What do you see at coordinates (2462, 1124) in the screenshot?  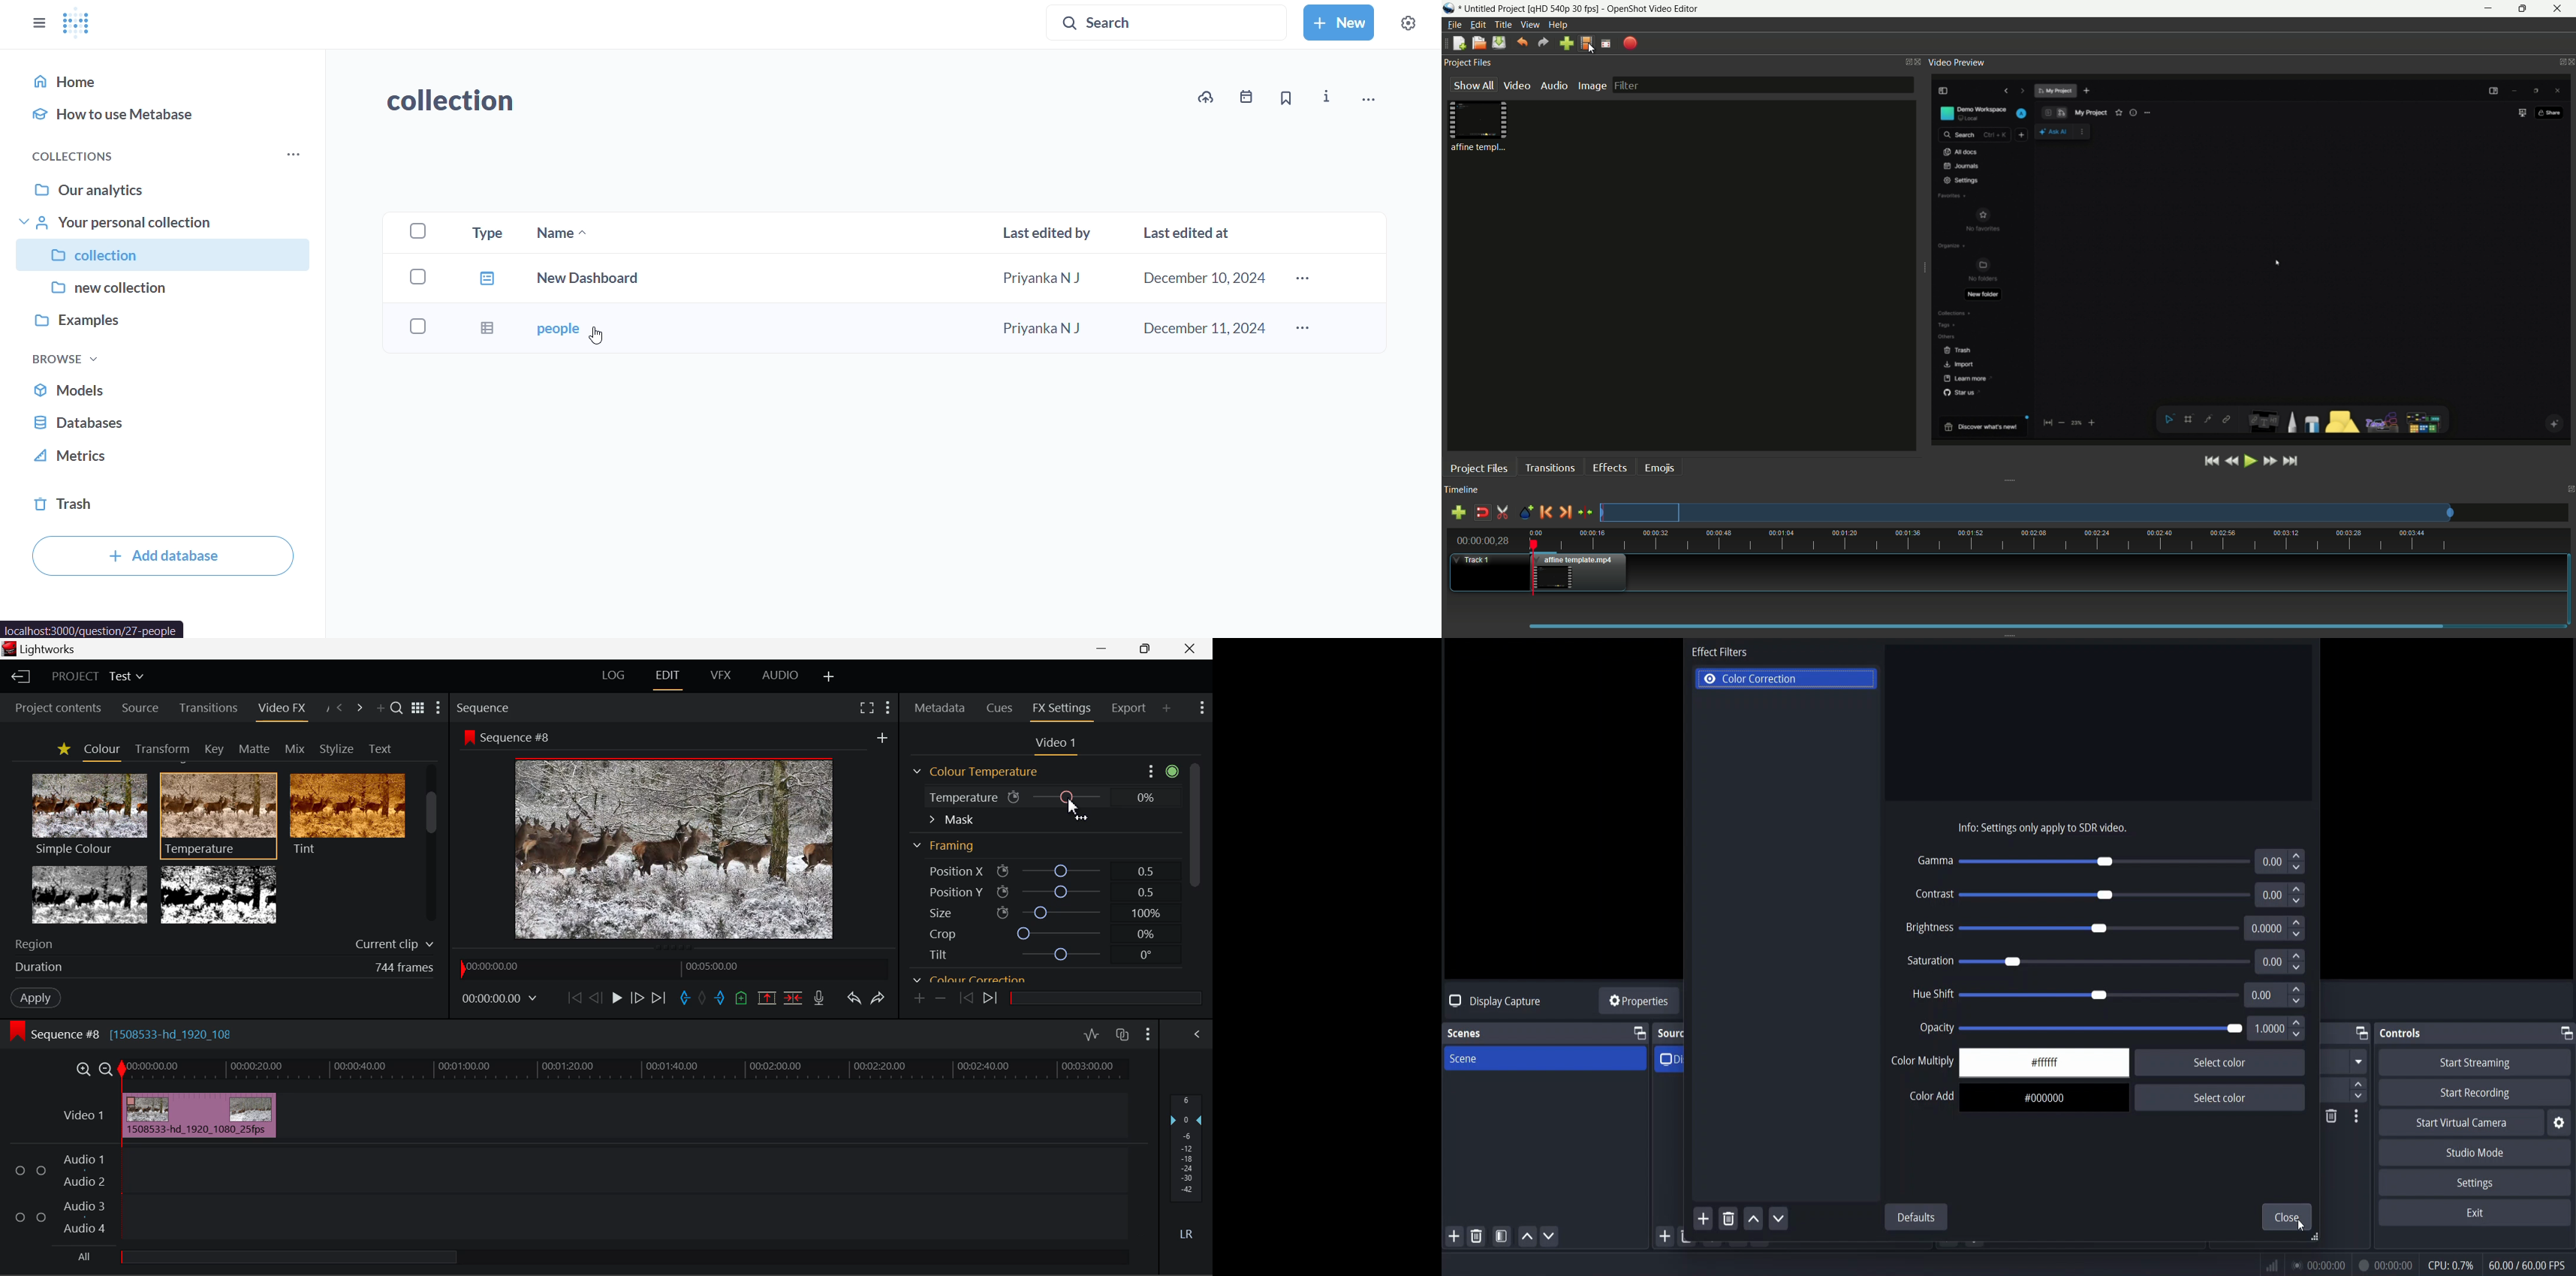 I see `start virtual camera` at bounding box center [2462, 1124].